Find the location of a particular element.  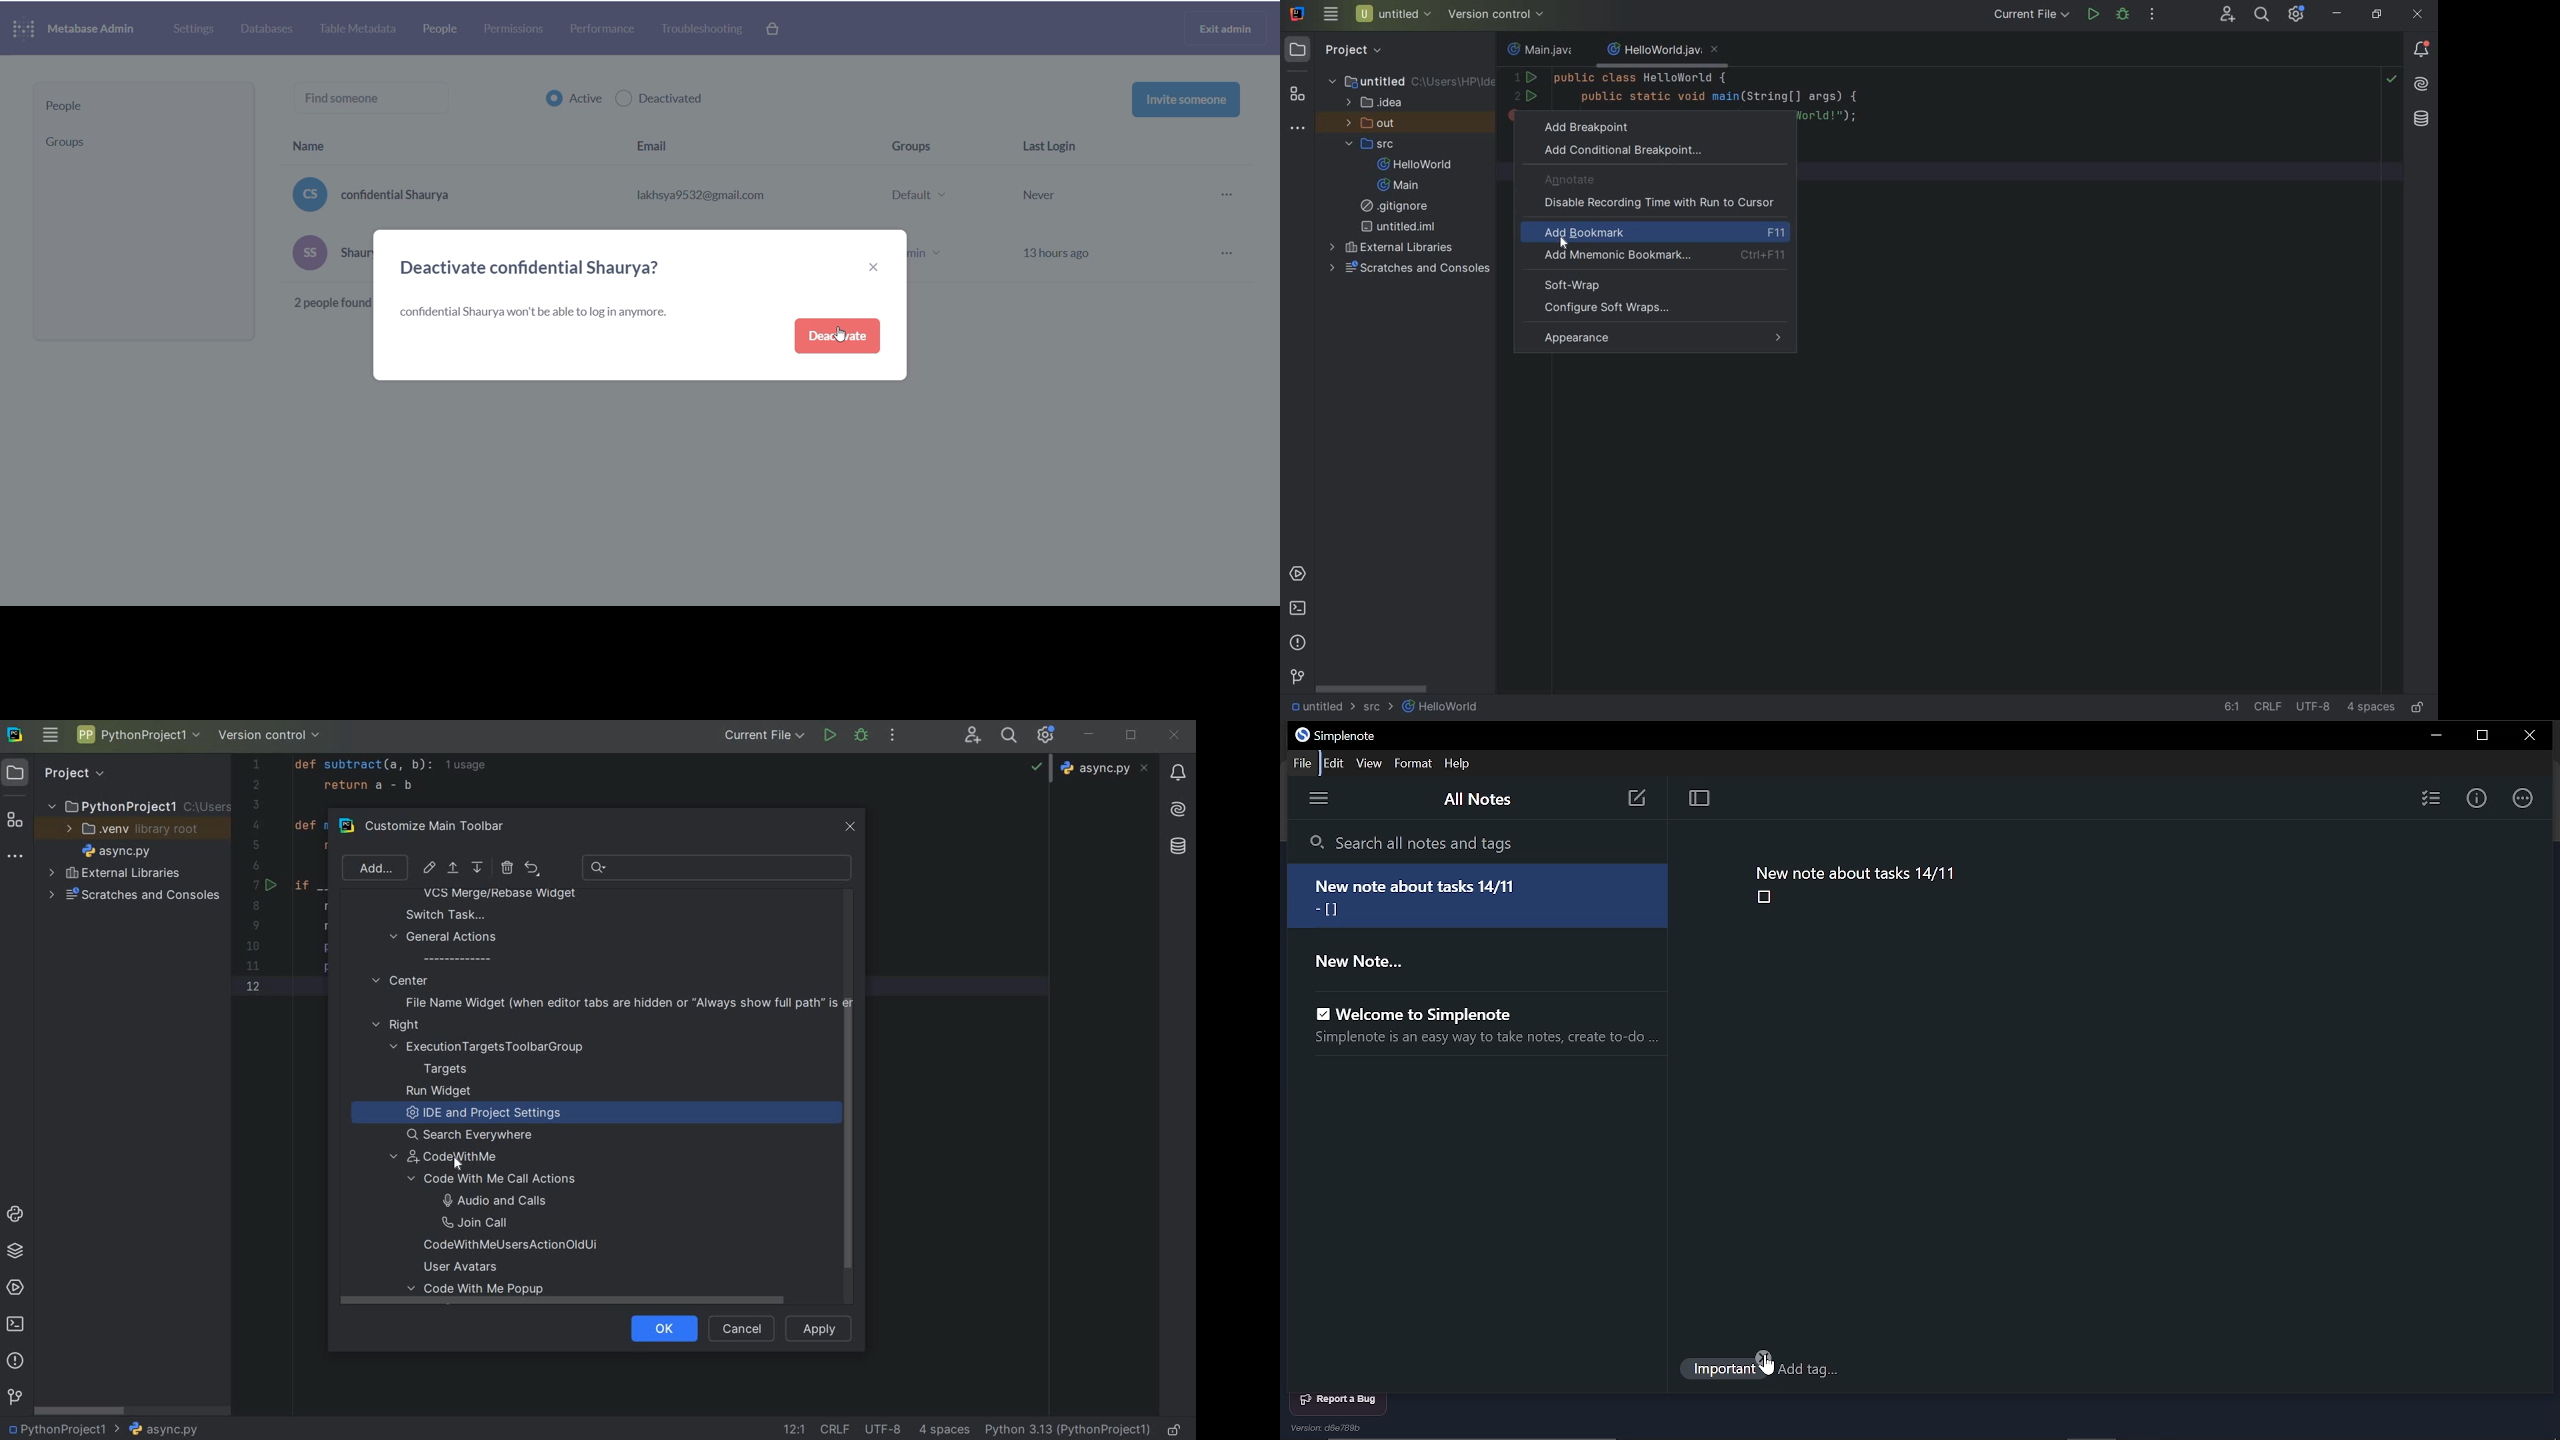

VERSION CONTROL is located at coordinates (270, 738).